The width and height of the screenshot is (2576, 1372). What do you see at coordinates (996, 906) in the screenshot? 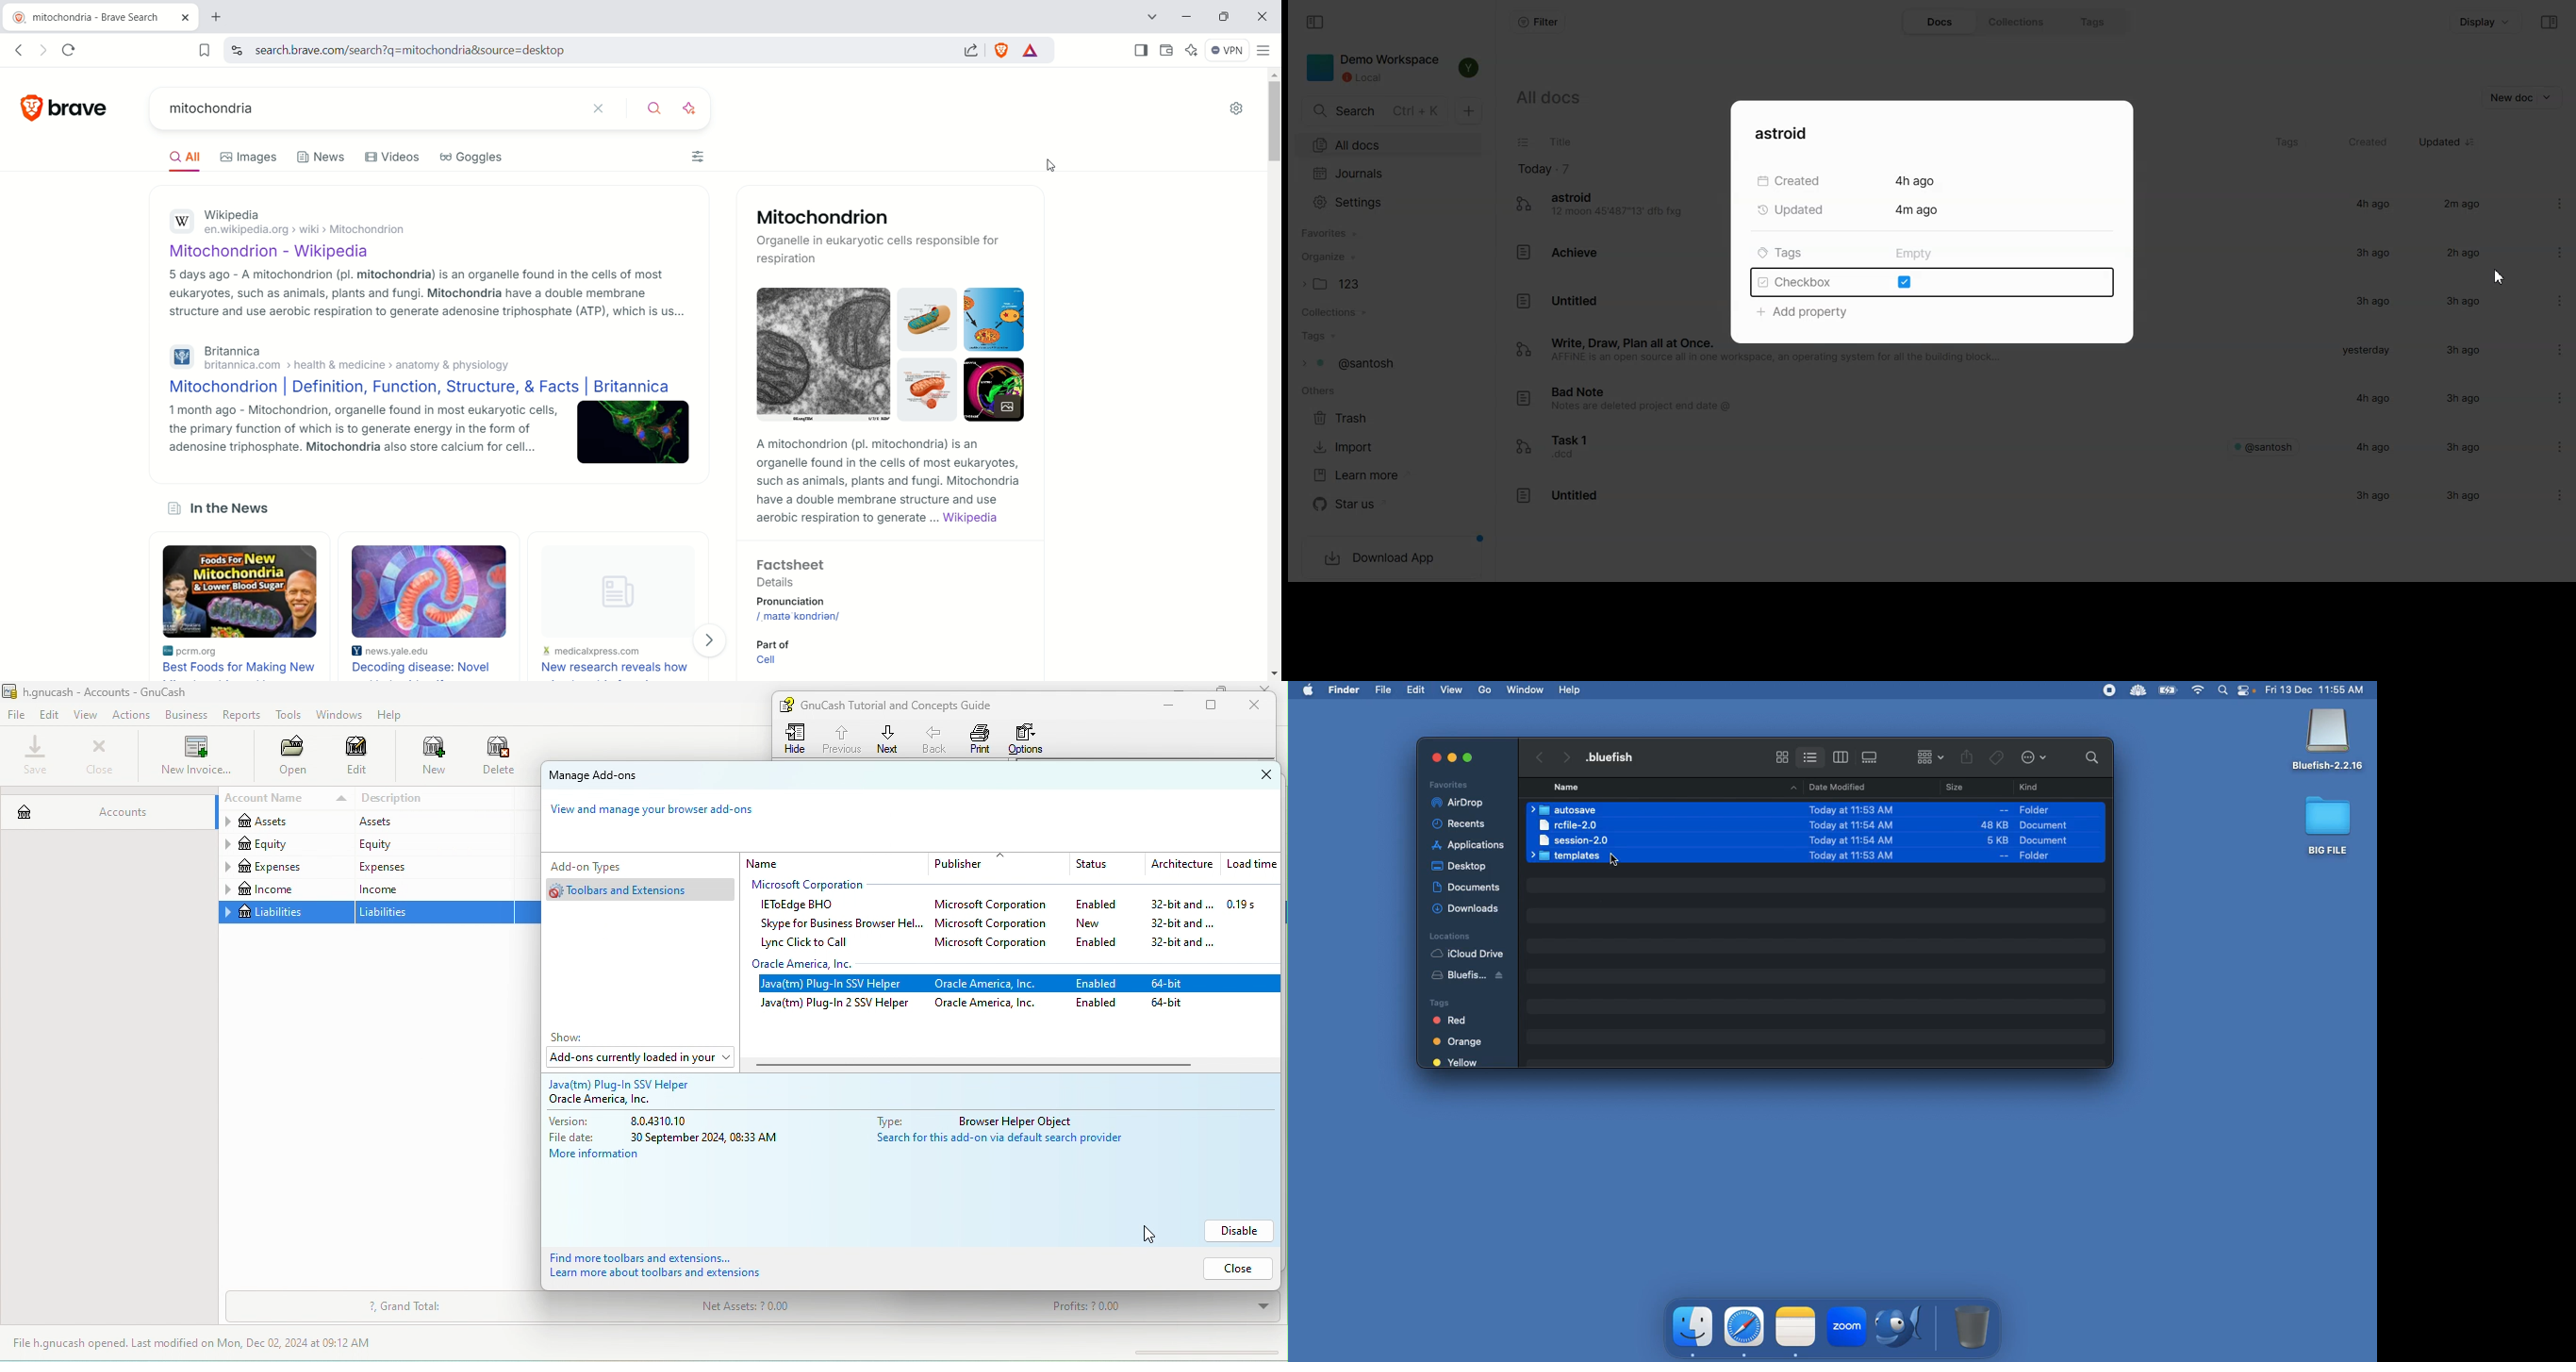
I see `microsoft corporation` at bounding box center [996, 906].